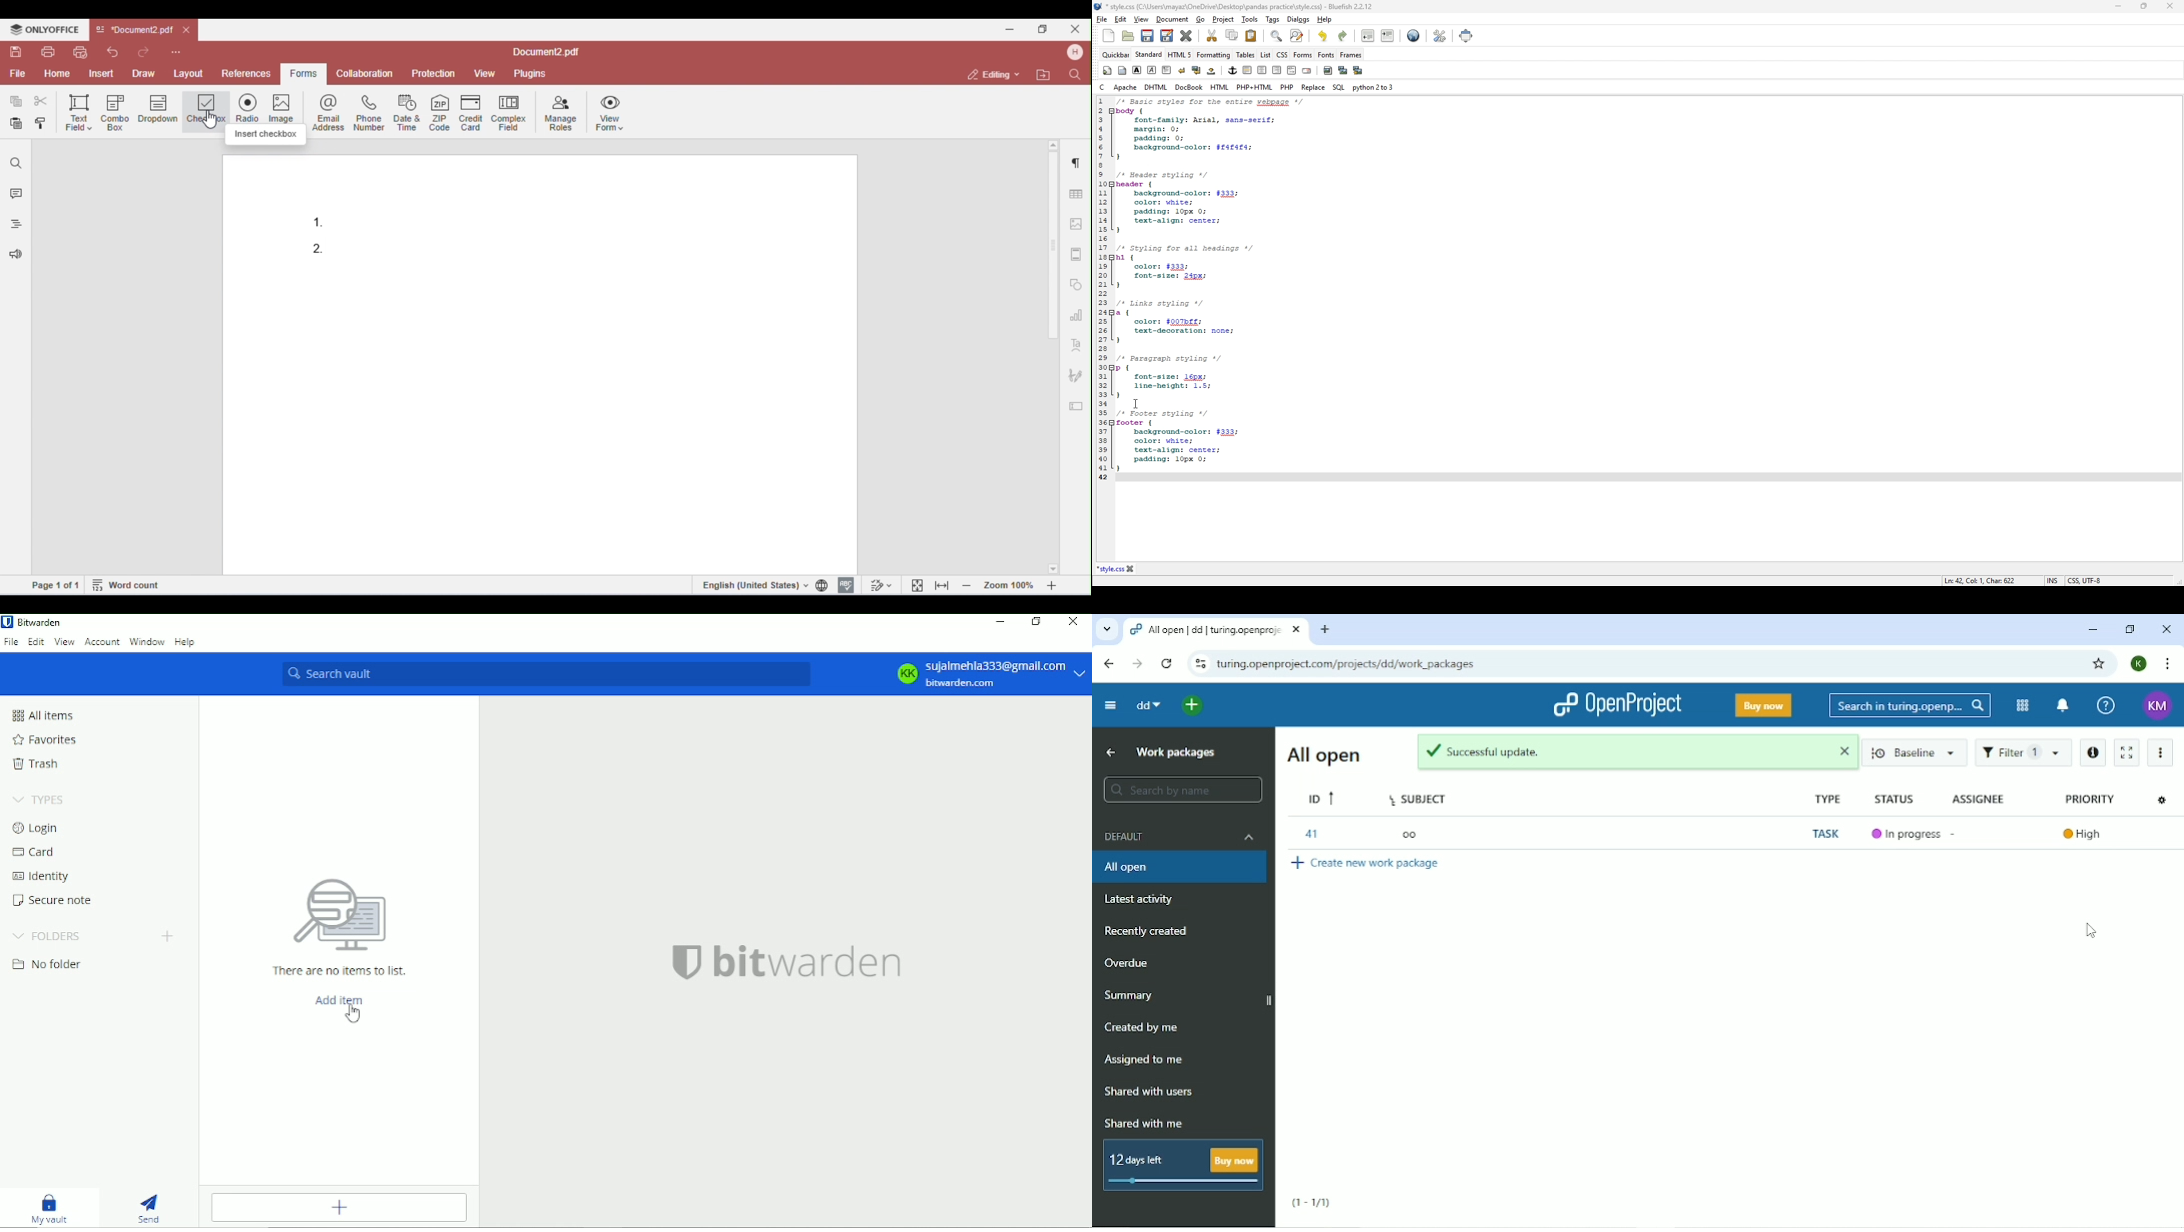 This screenshot has width=2184, height=1232. What do you see at coordinates (1127, 964) in the screenshot?
I see `Overdue` at bounding box center [1127, 964].